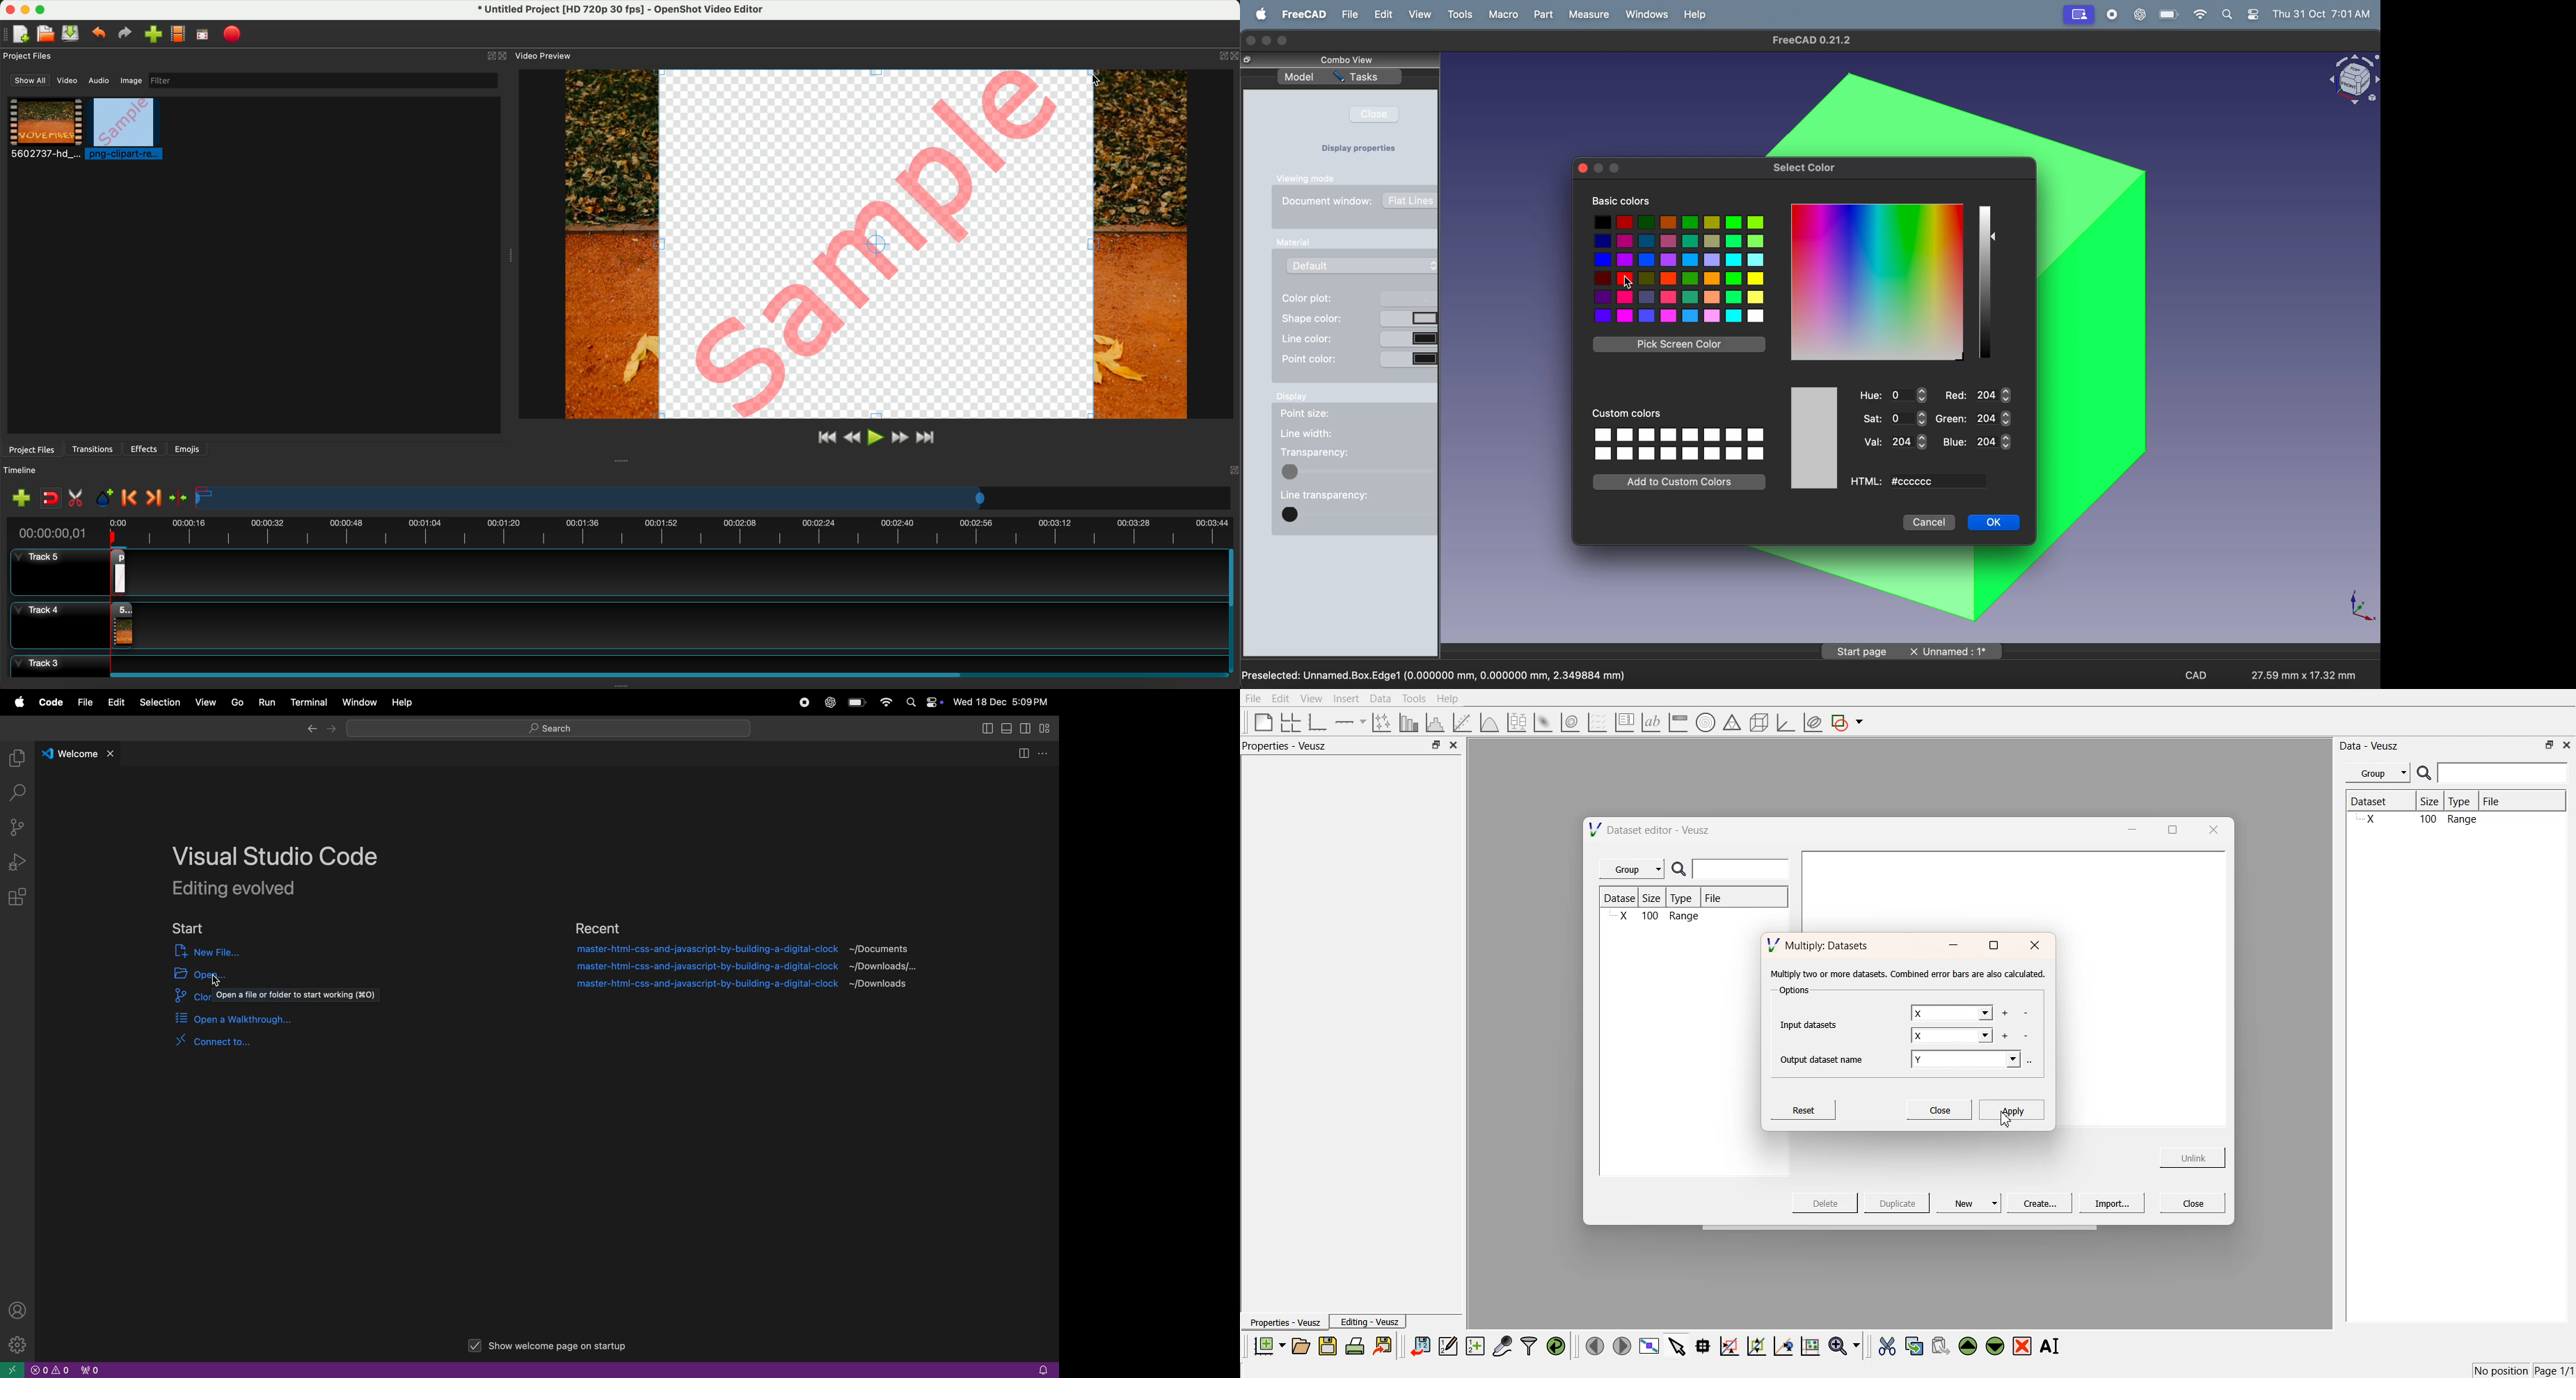  I want to click on apple menu, so click(1261, 14).